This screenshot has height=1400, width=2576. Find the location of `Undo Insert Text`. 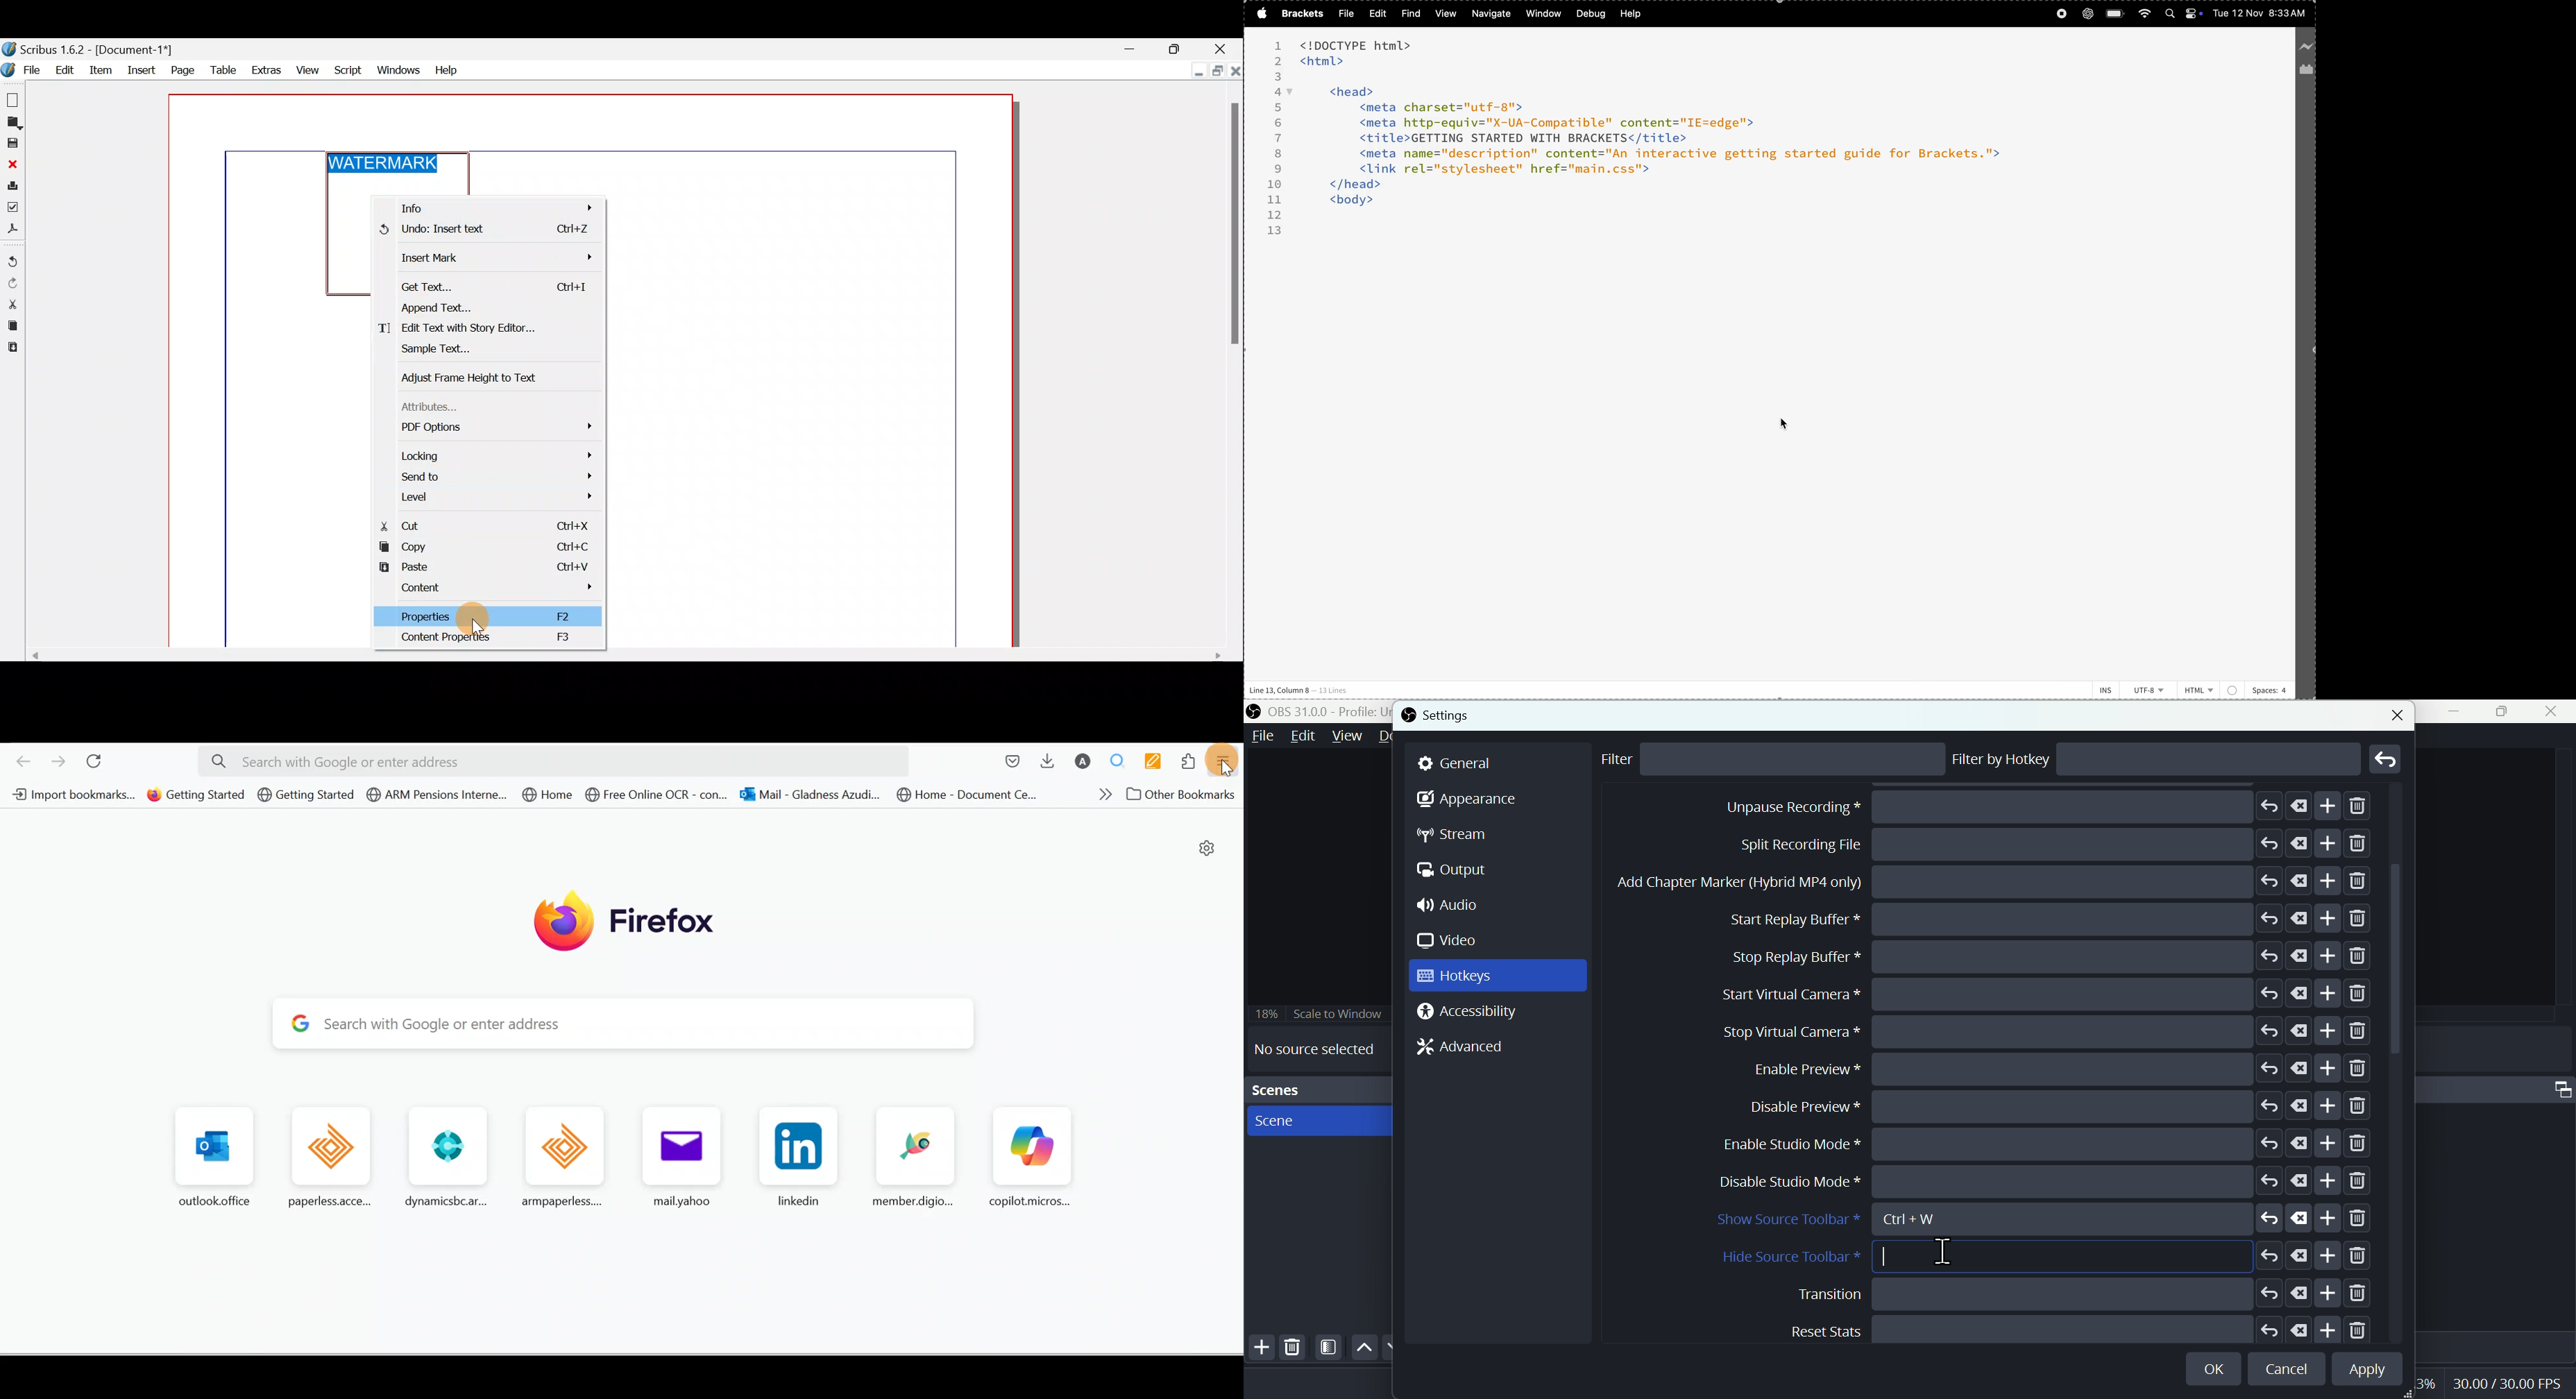

Undo Insert Text is located at coordinates (493, 232).